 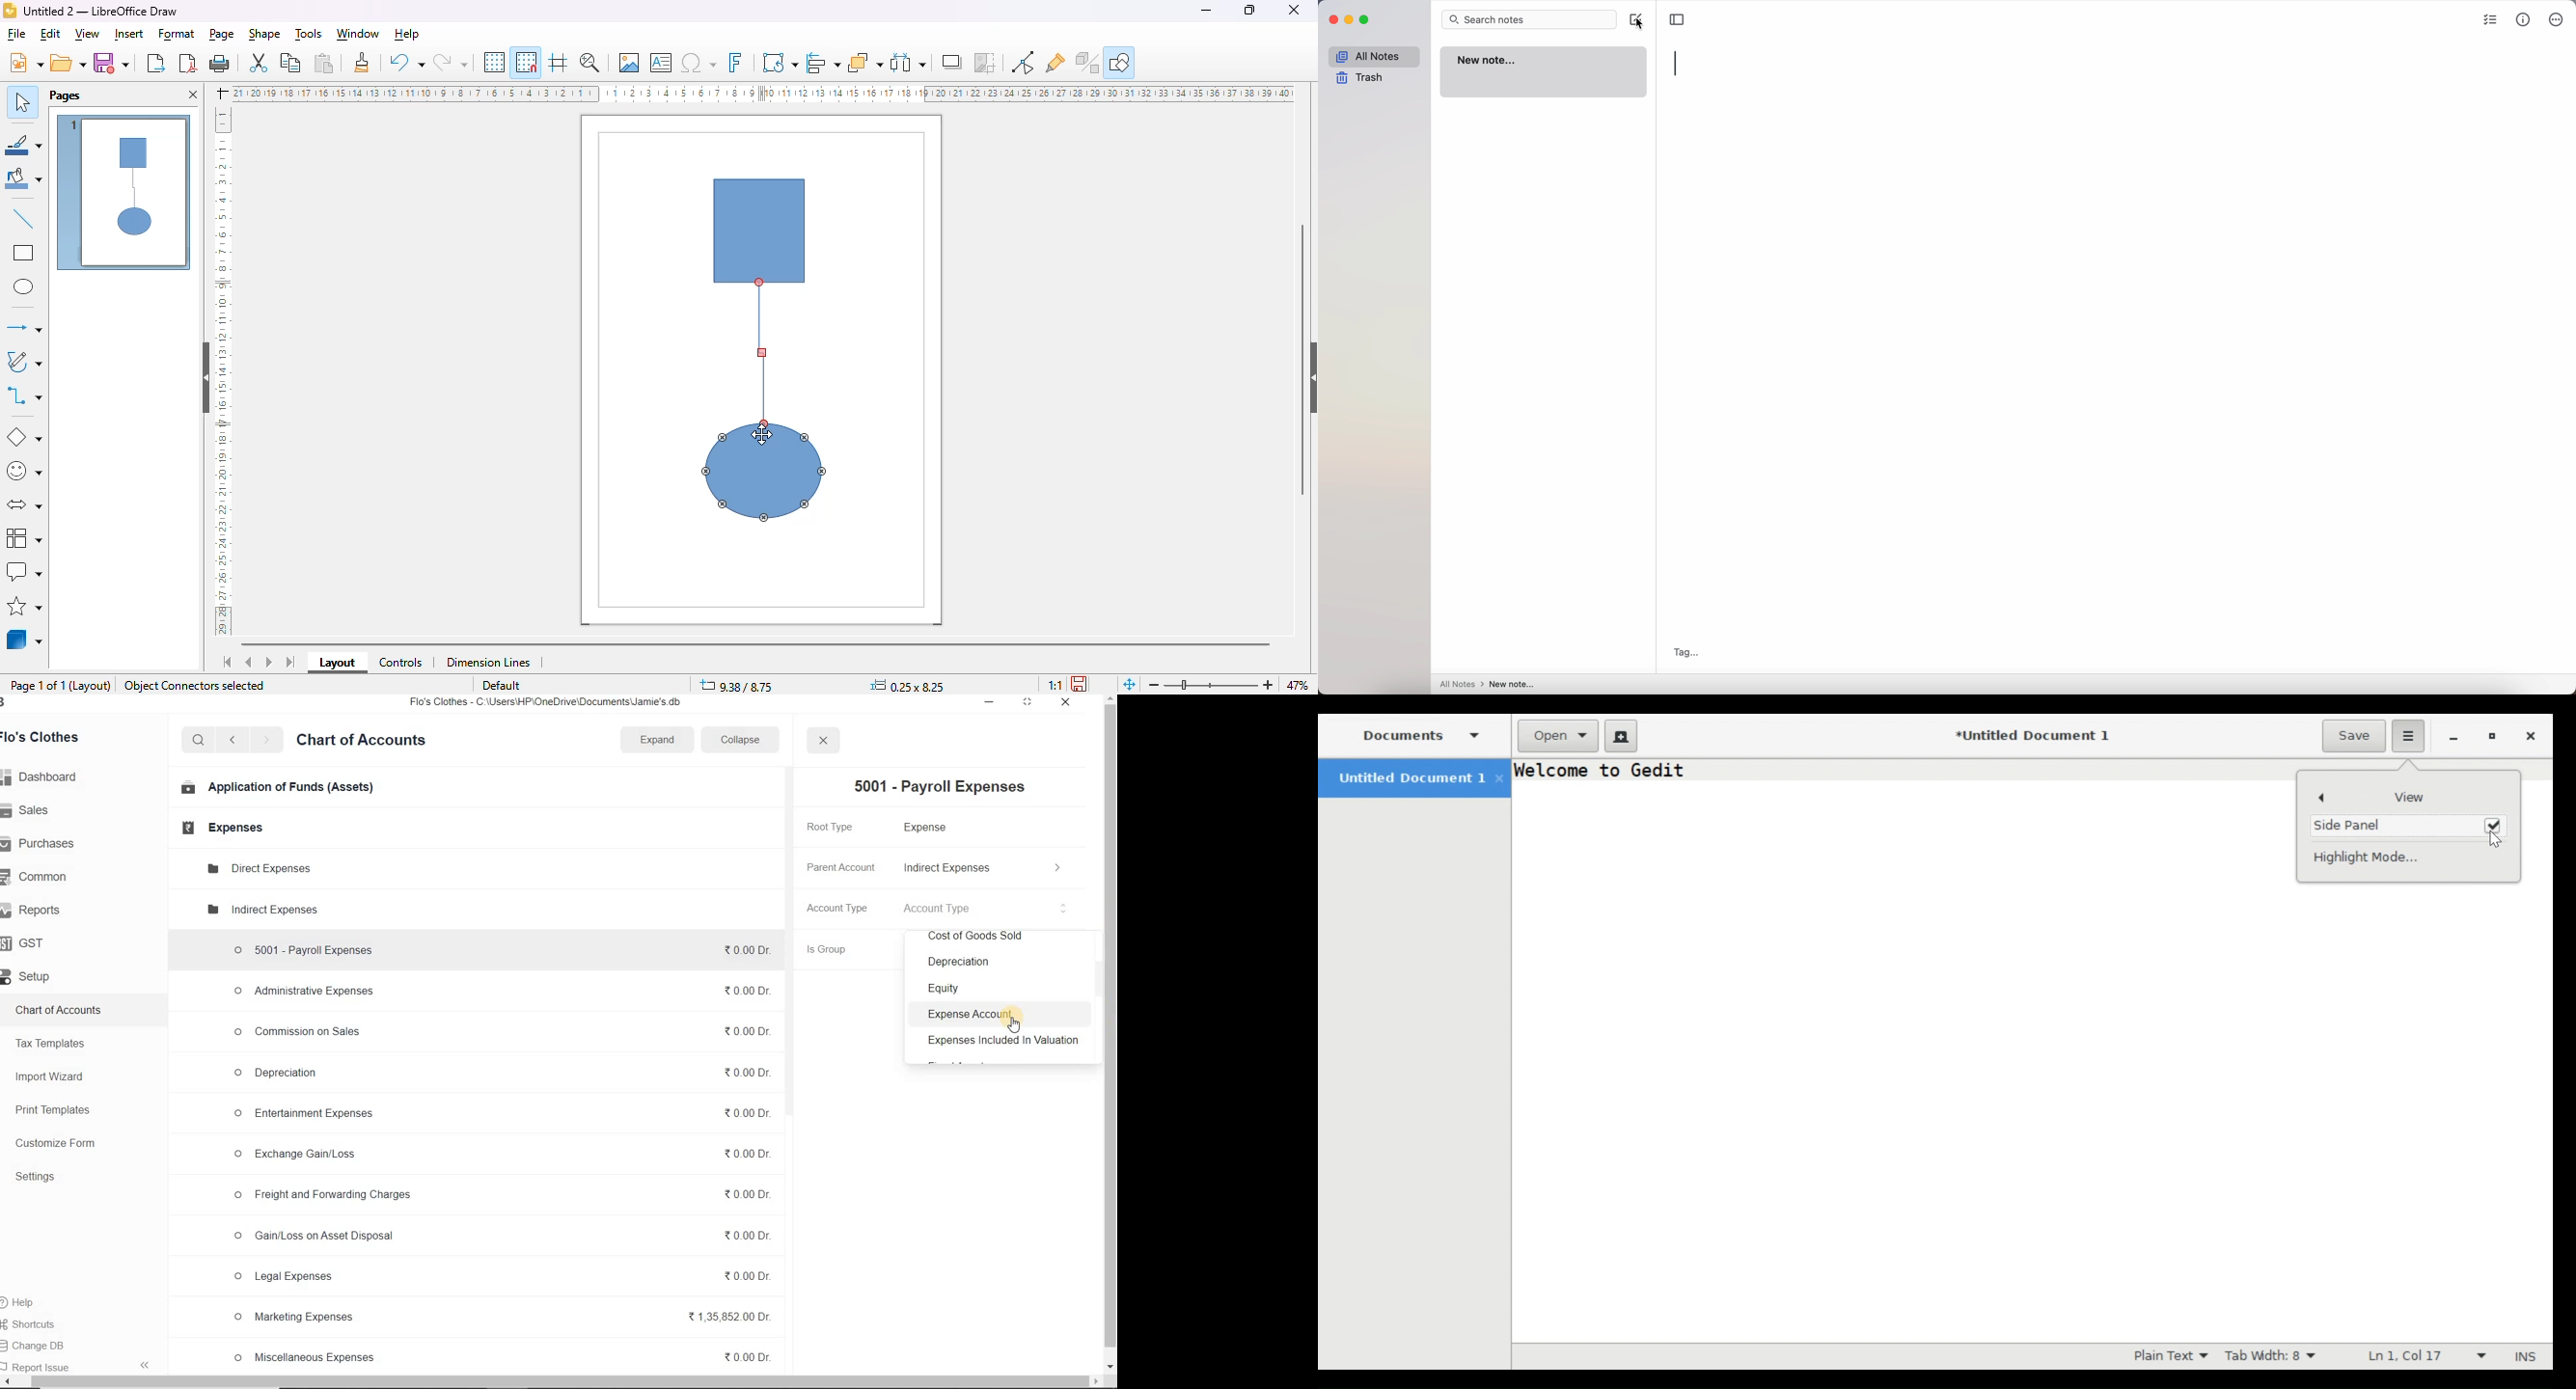 I want to click on page 1 of 1, so click(x=38, y=686).